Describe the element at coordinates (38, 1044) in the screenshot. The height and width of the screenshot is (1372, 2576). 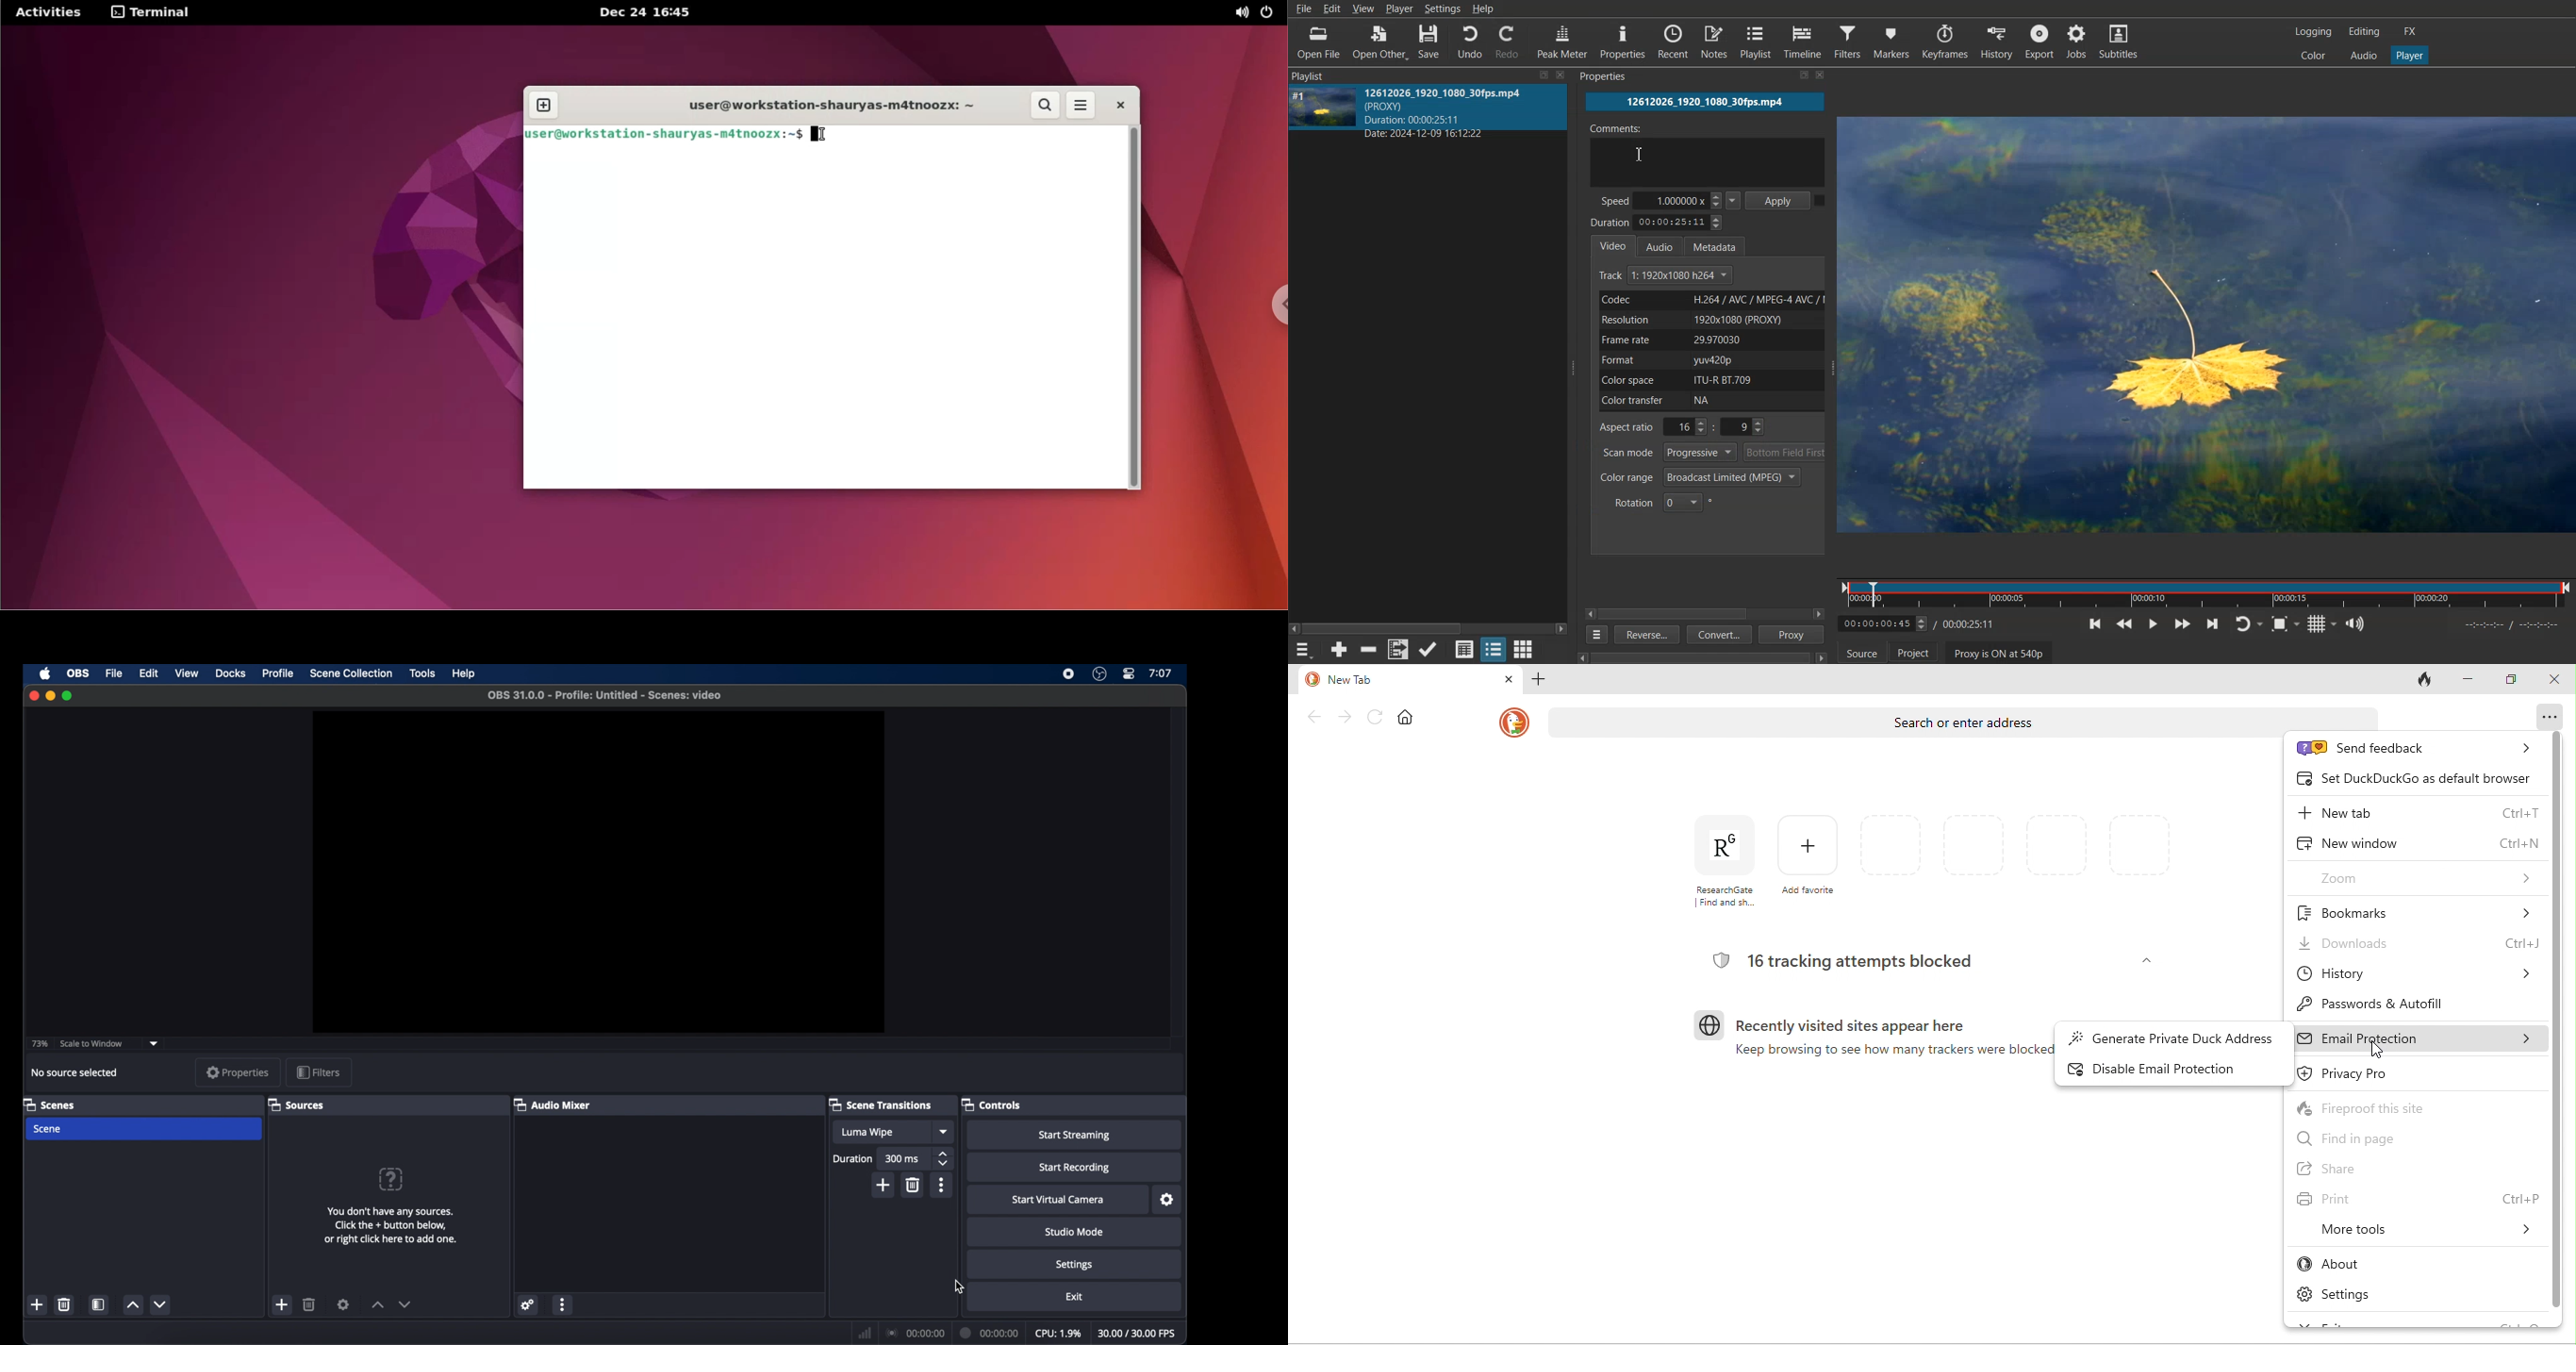
I see `73%` at that location.